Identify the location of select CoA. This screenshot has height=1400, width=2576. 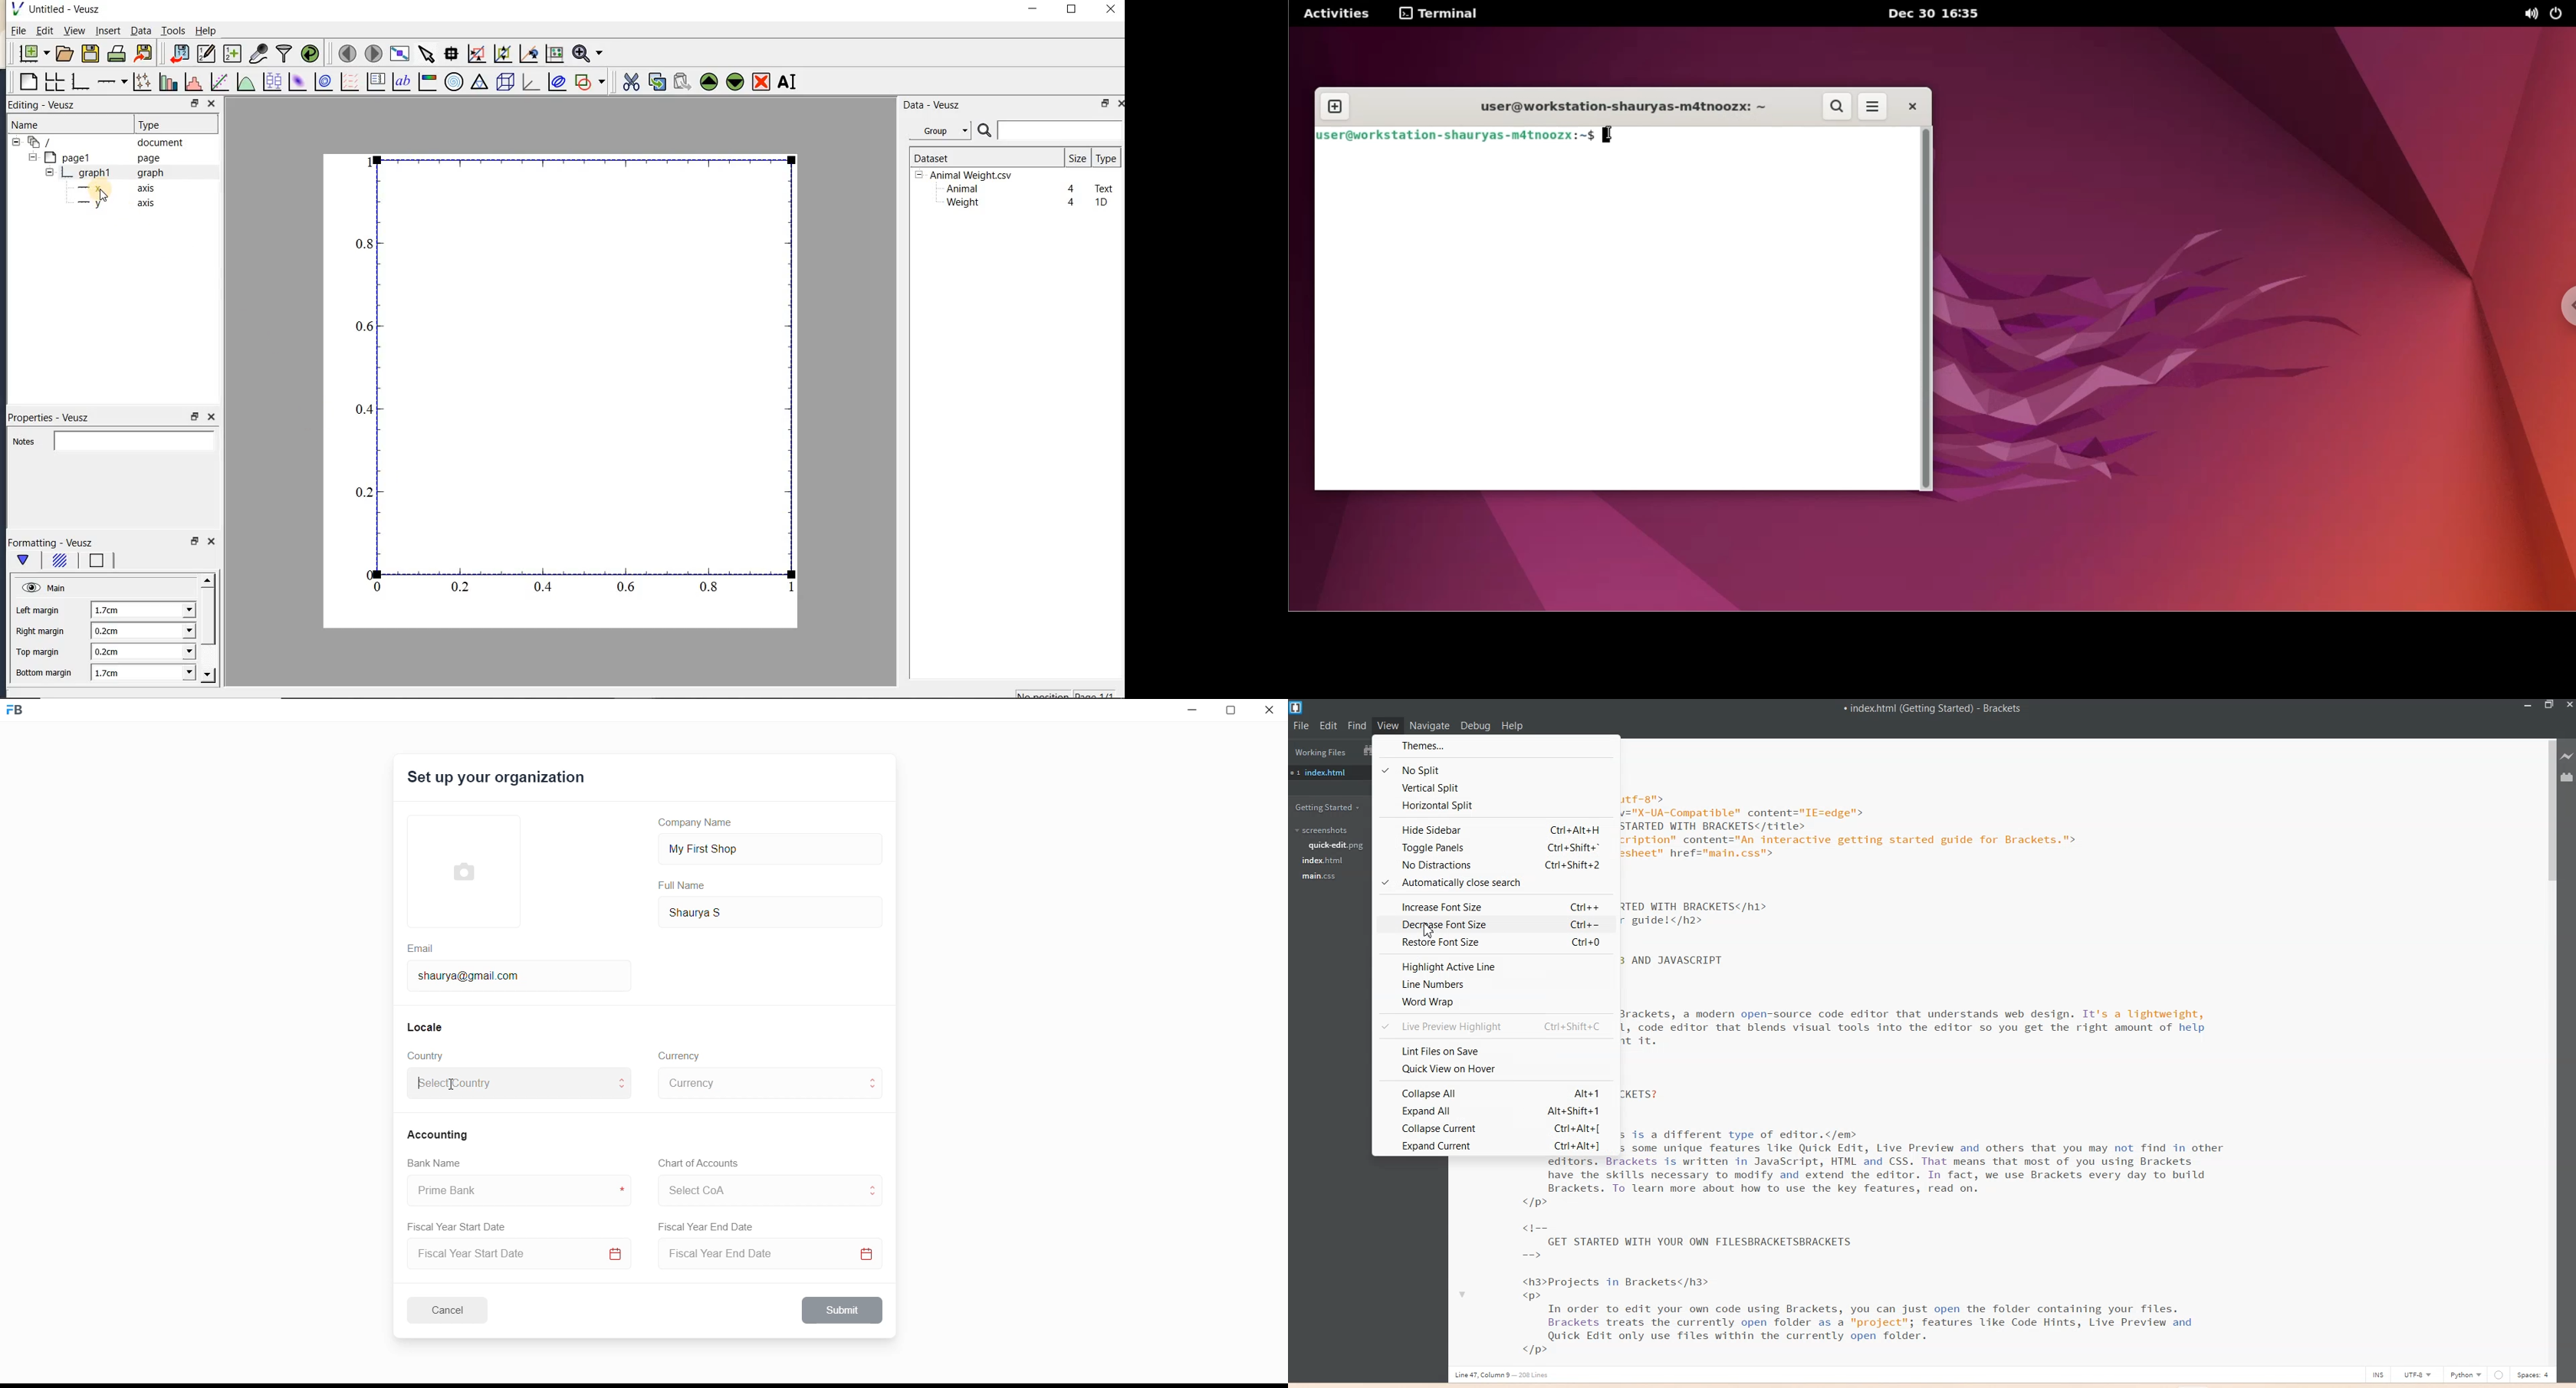
(755, 1188).